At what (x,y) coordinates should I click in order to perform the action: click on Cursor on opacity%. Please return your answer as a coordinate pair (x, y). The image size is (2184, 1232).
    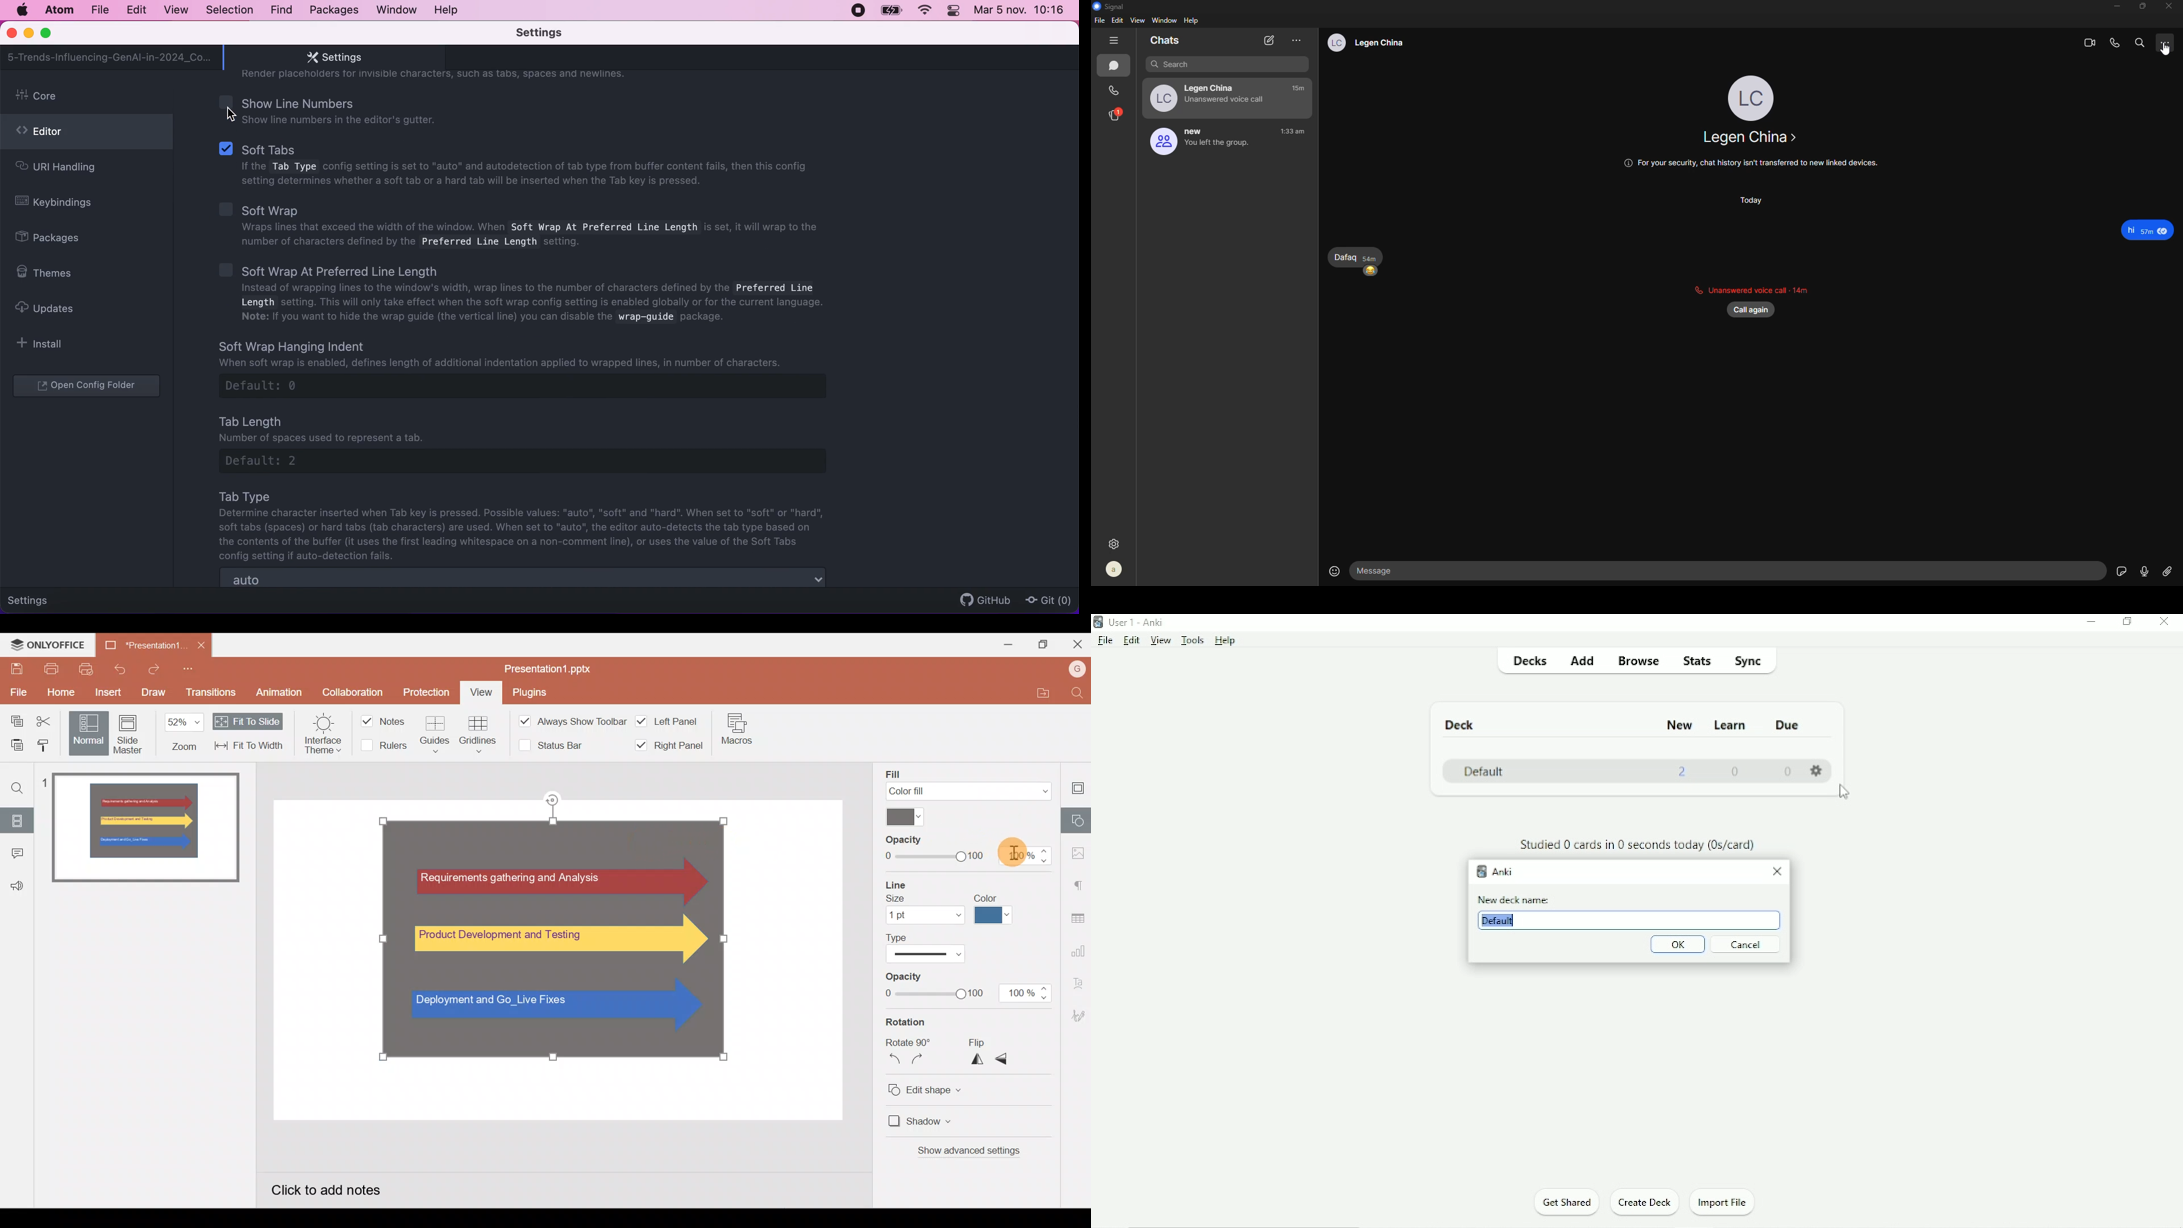
    Looking at the image, I should click on (1019, 847).